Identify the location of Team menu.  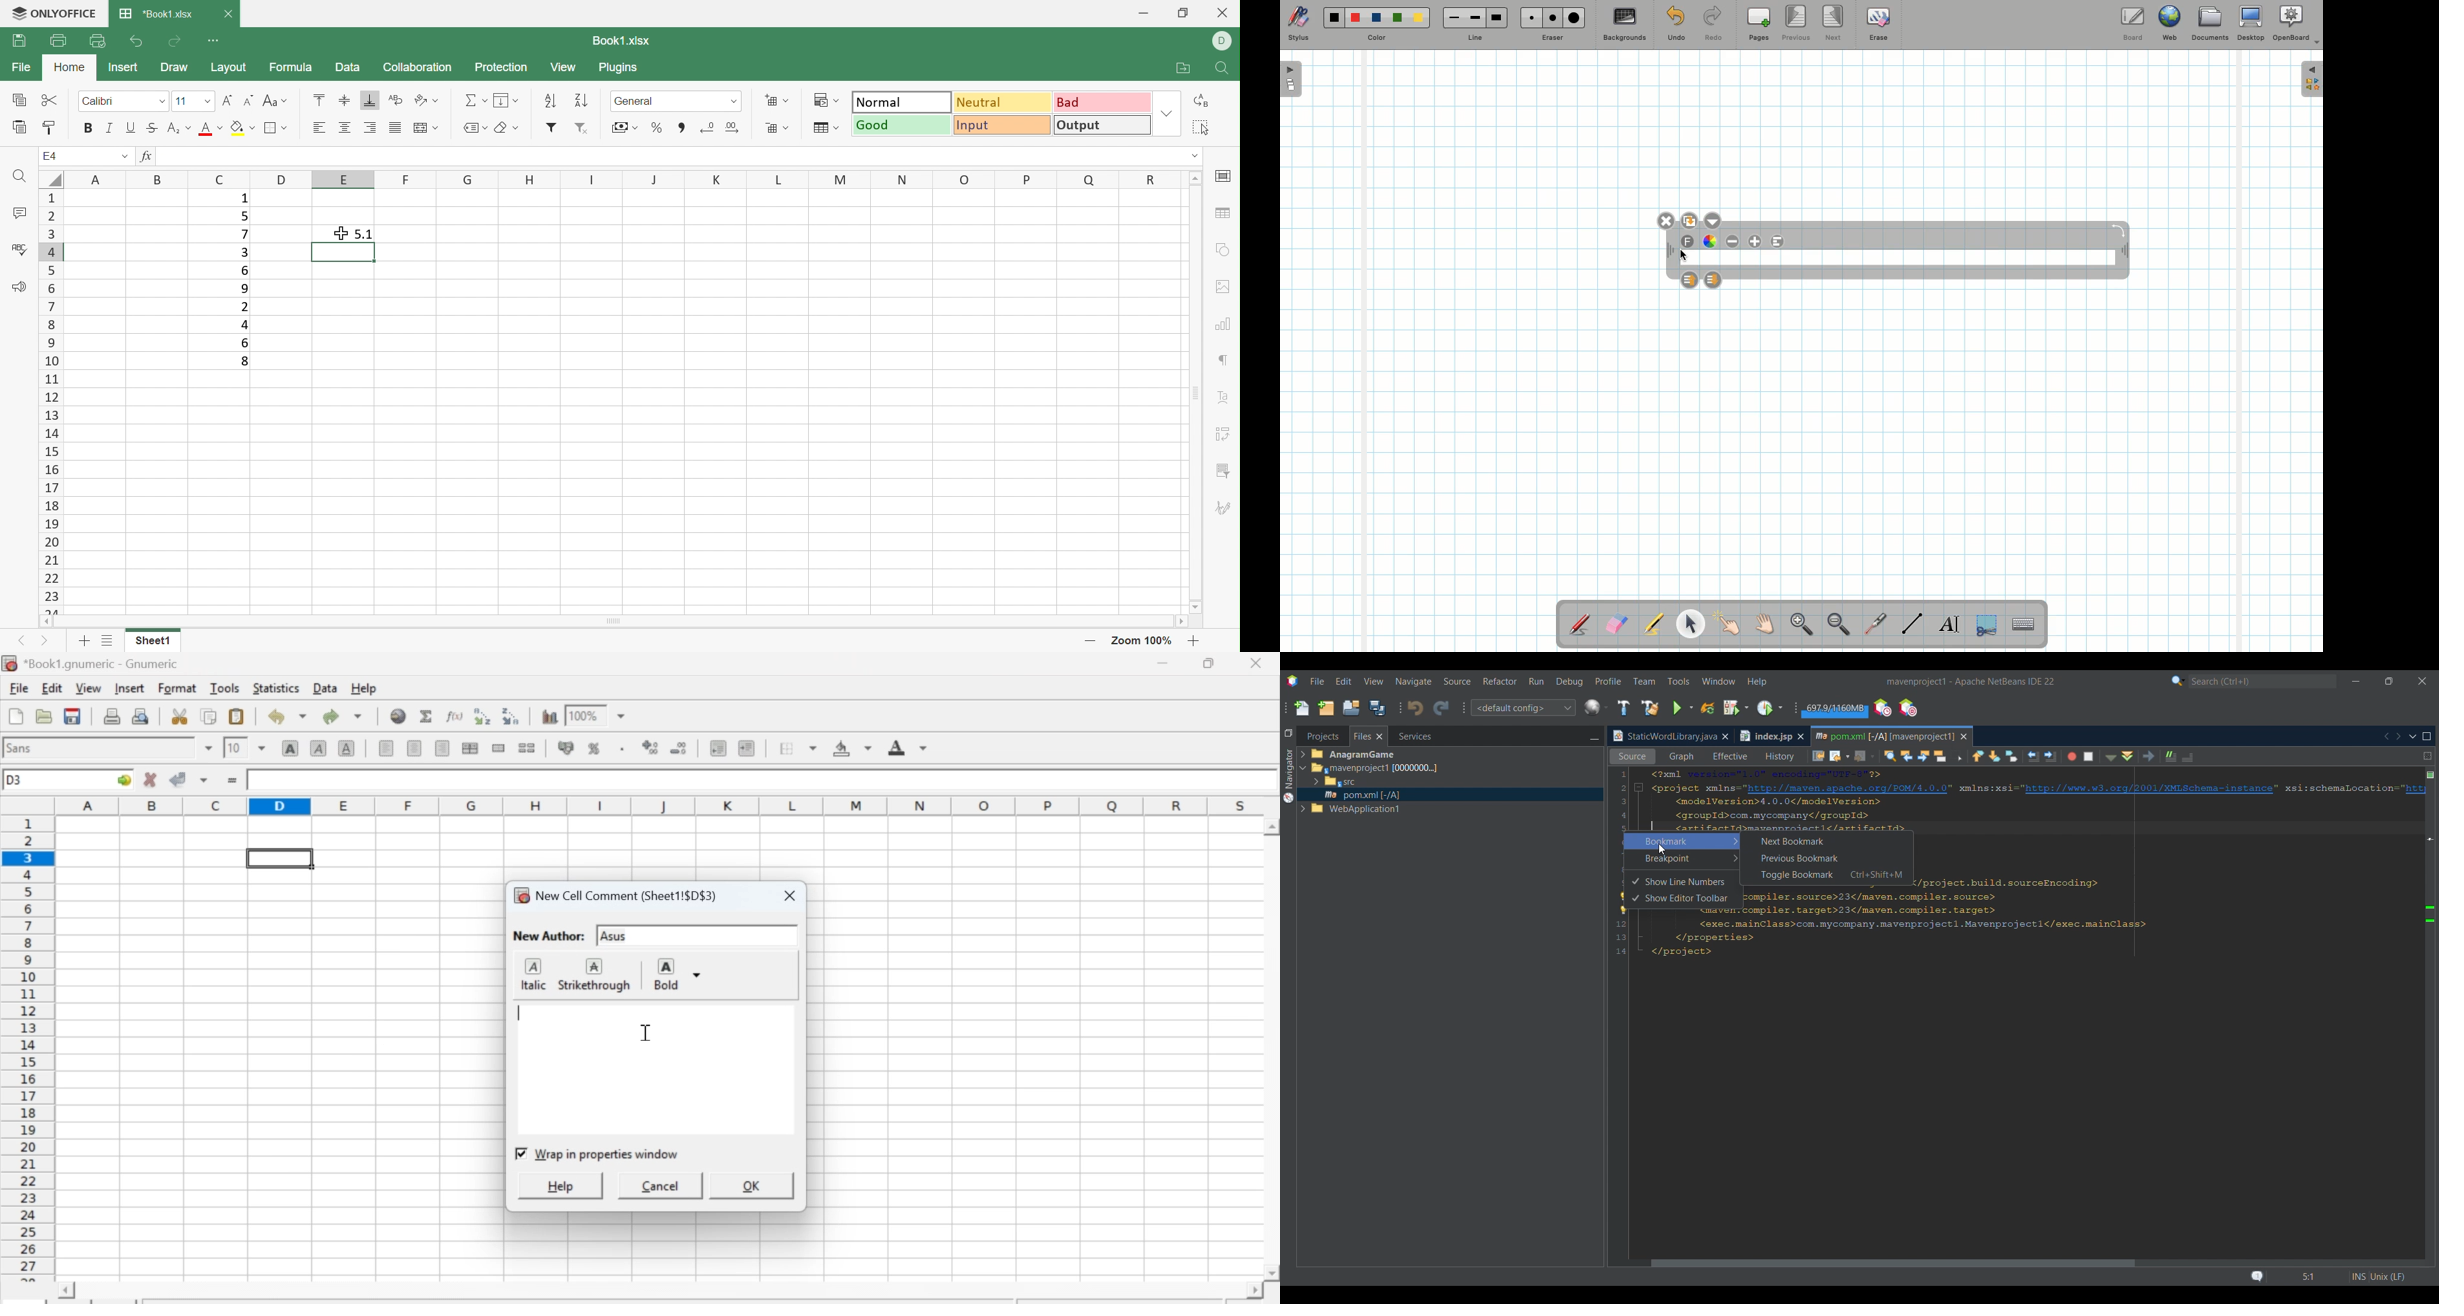
(1644, 681).